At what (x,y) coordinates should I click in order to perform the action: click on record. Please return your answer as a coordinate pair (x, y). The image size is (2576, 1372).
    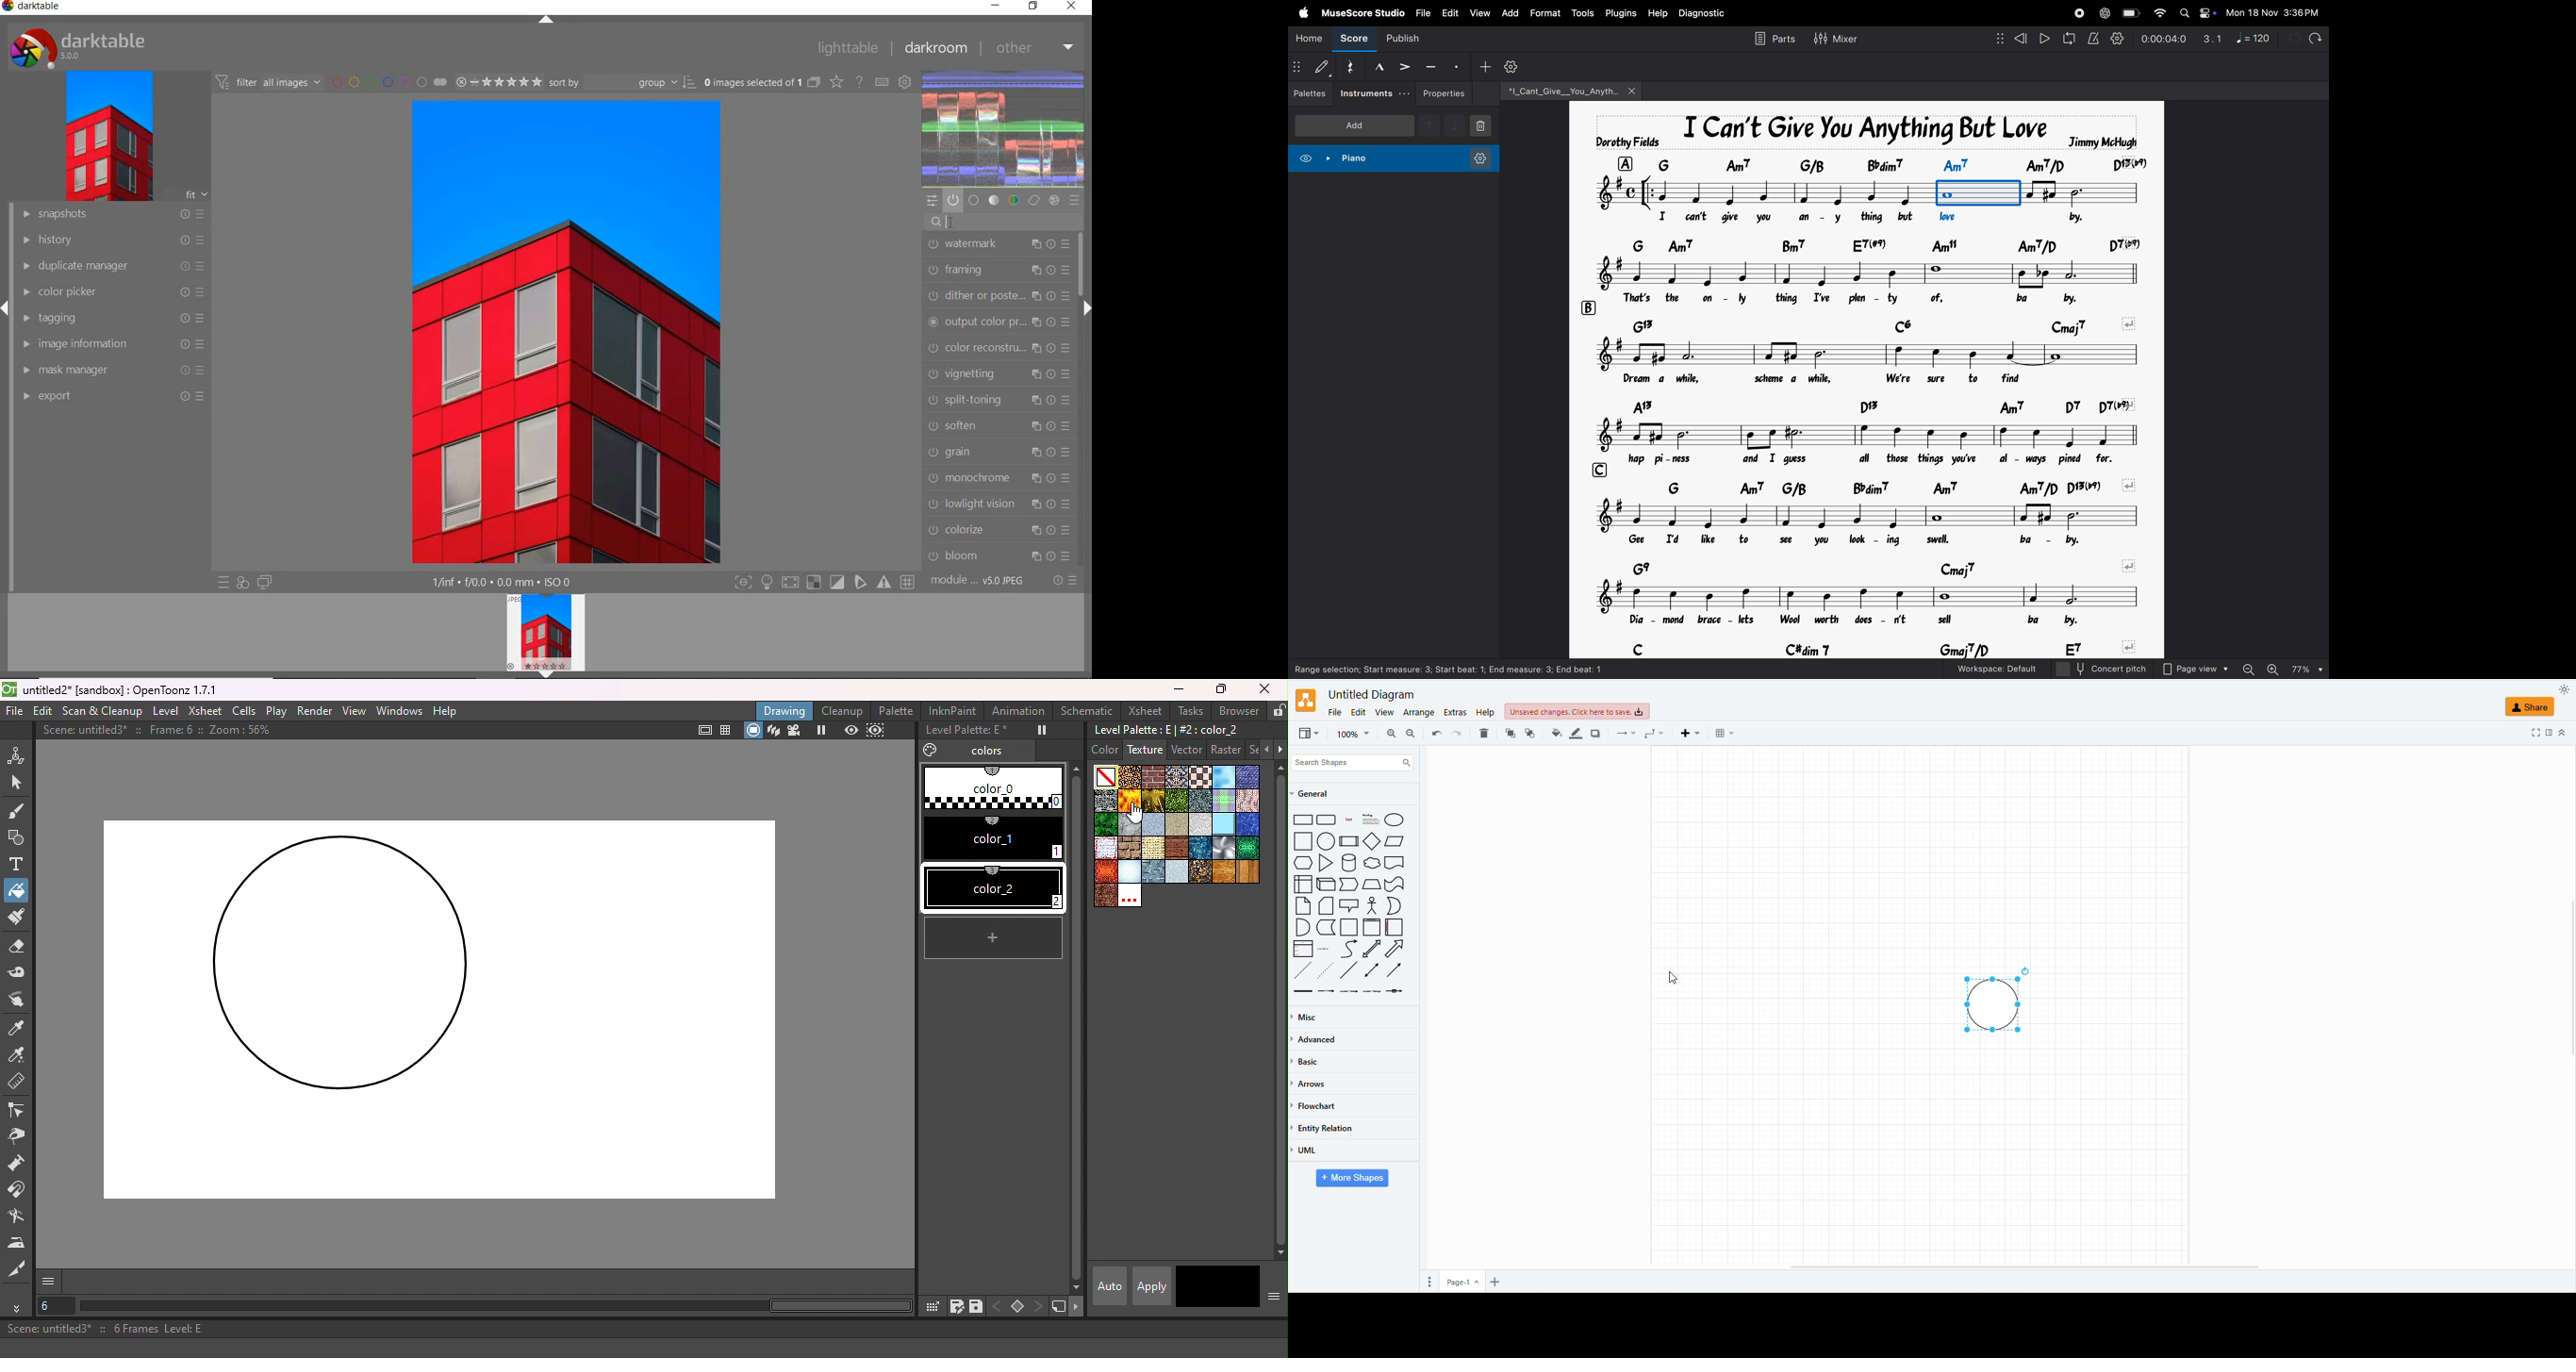
    Looking at the image, I should click on (2079, 13).